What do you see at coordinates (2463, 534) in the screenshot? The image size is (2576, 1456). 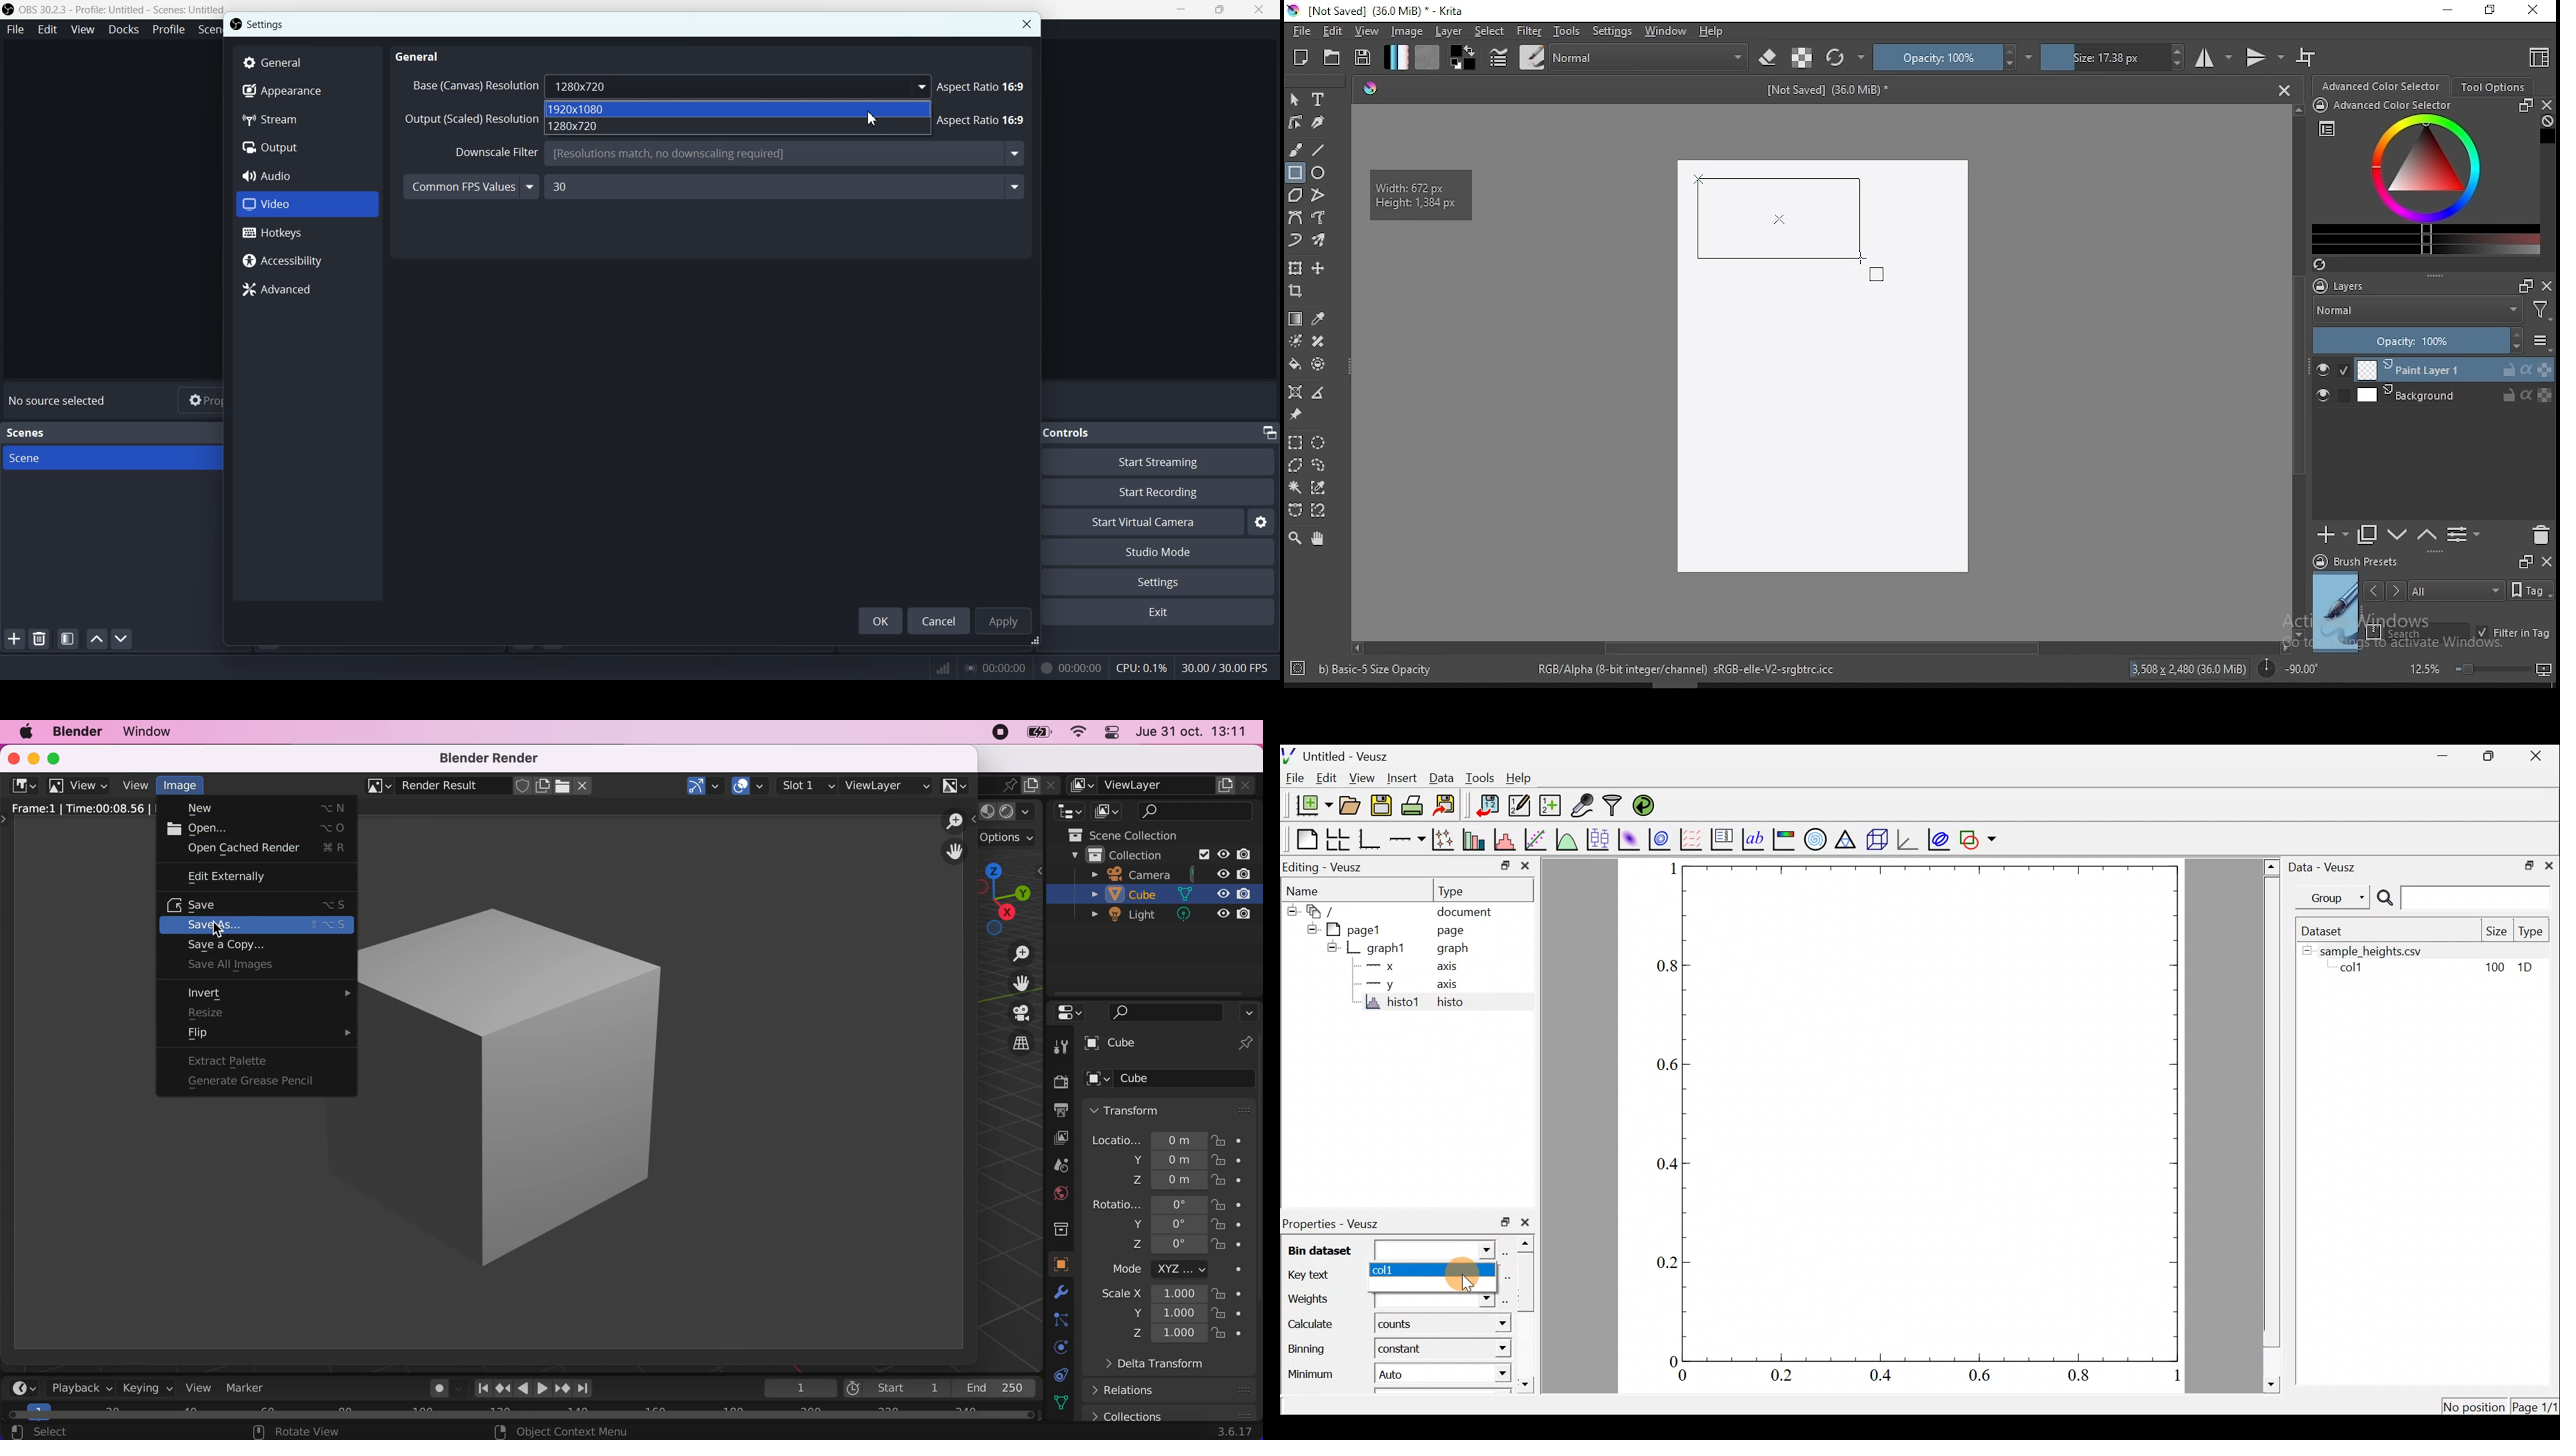 I see `view or change layer properties` at bounding box center [2463, 534].